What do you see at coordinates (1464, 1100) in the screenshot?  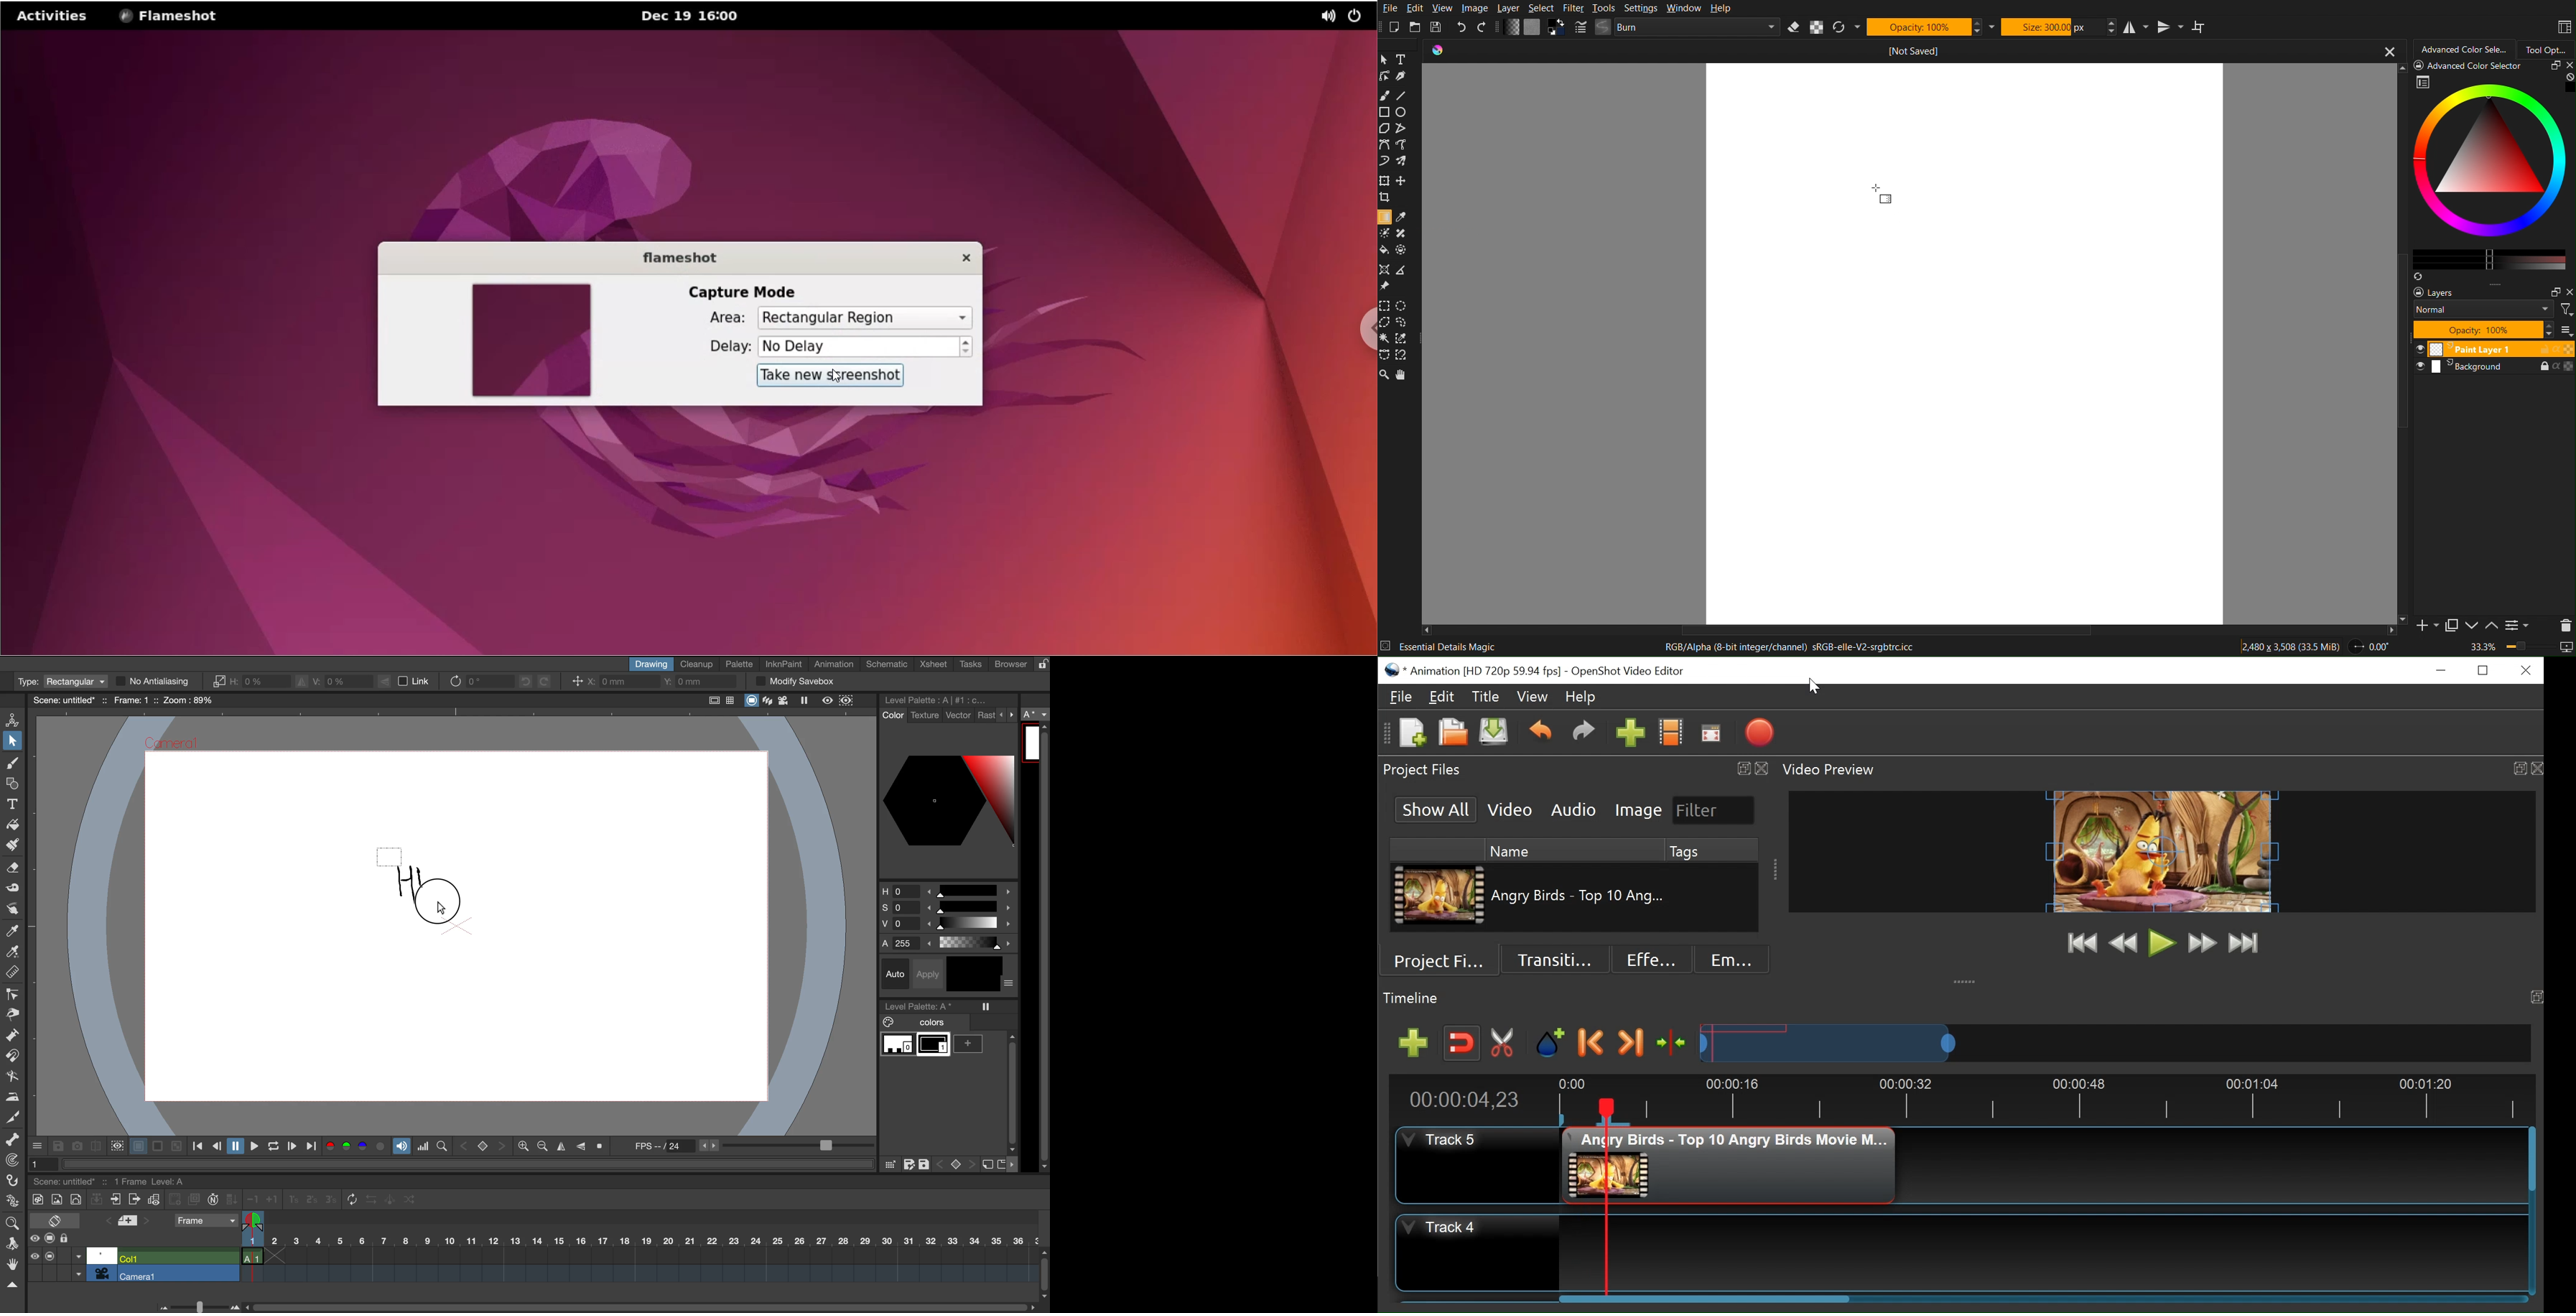 I see `Current Position` at bounding box center [1464, 1100].